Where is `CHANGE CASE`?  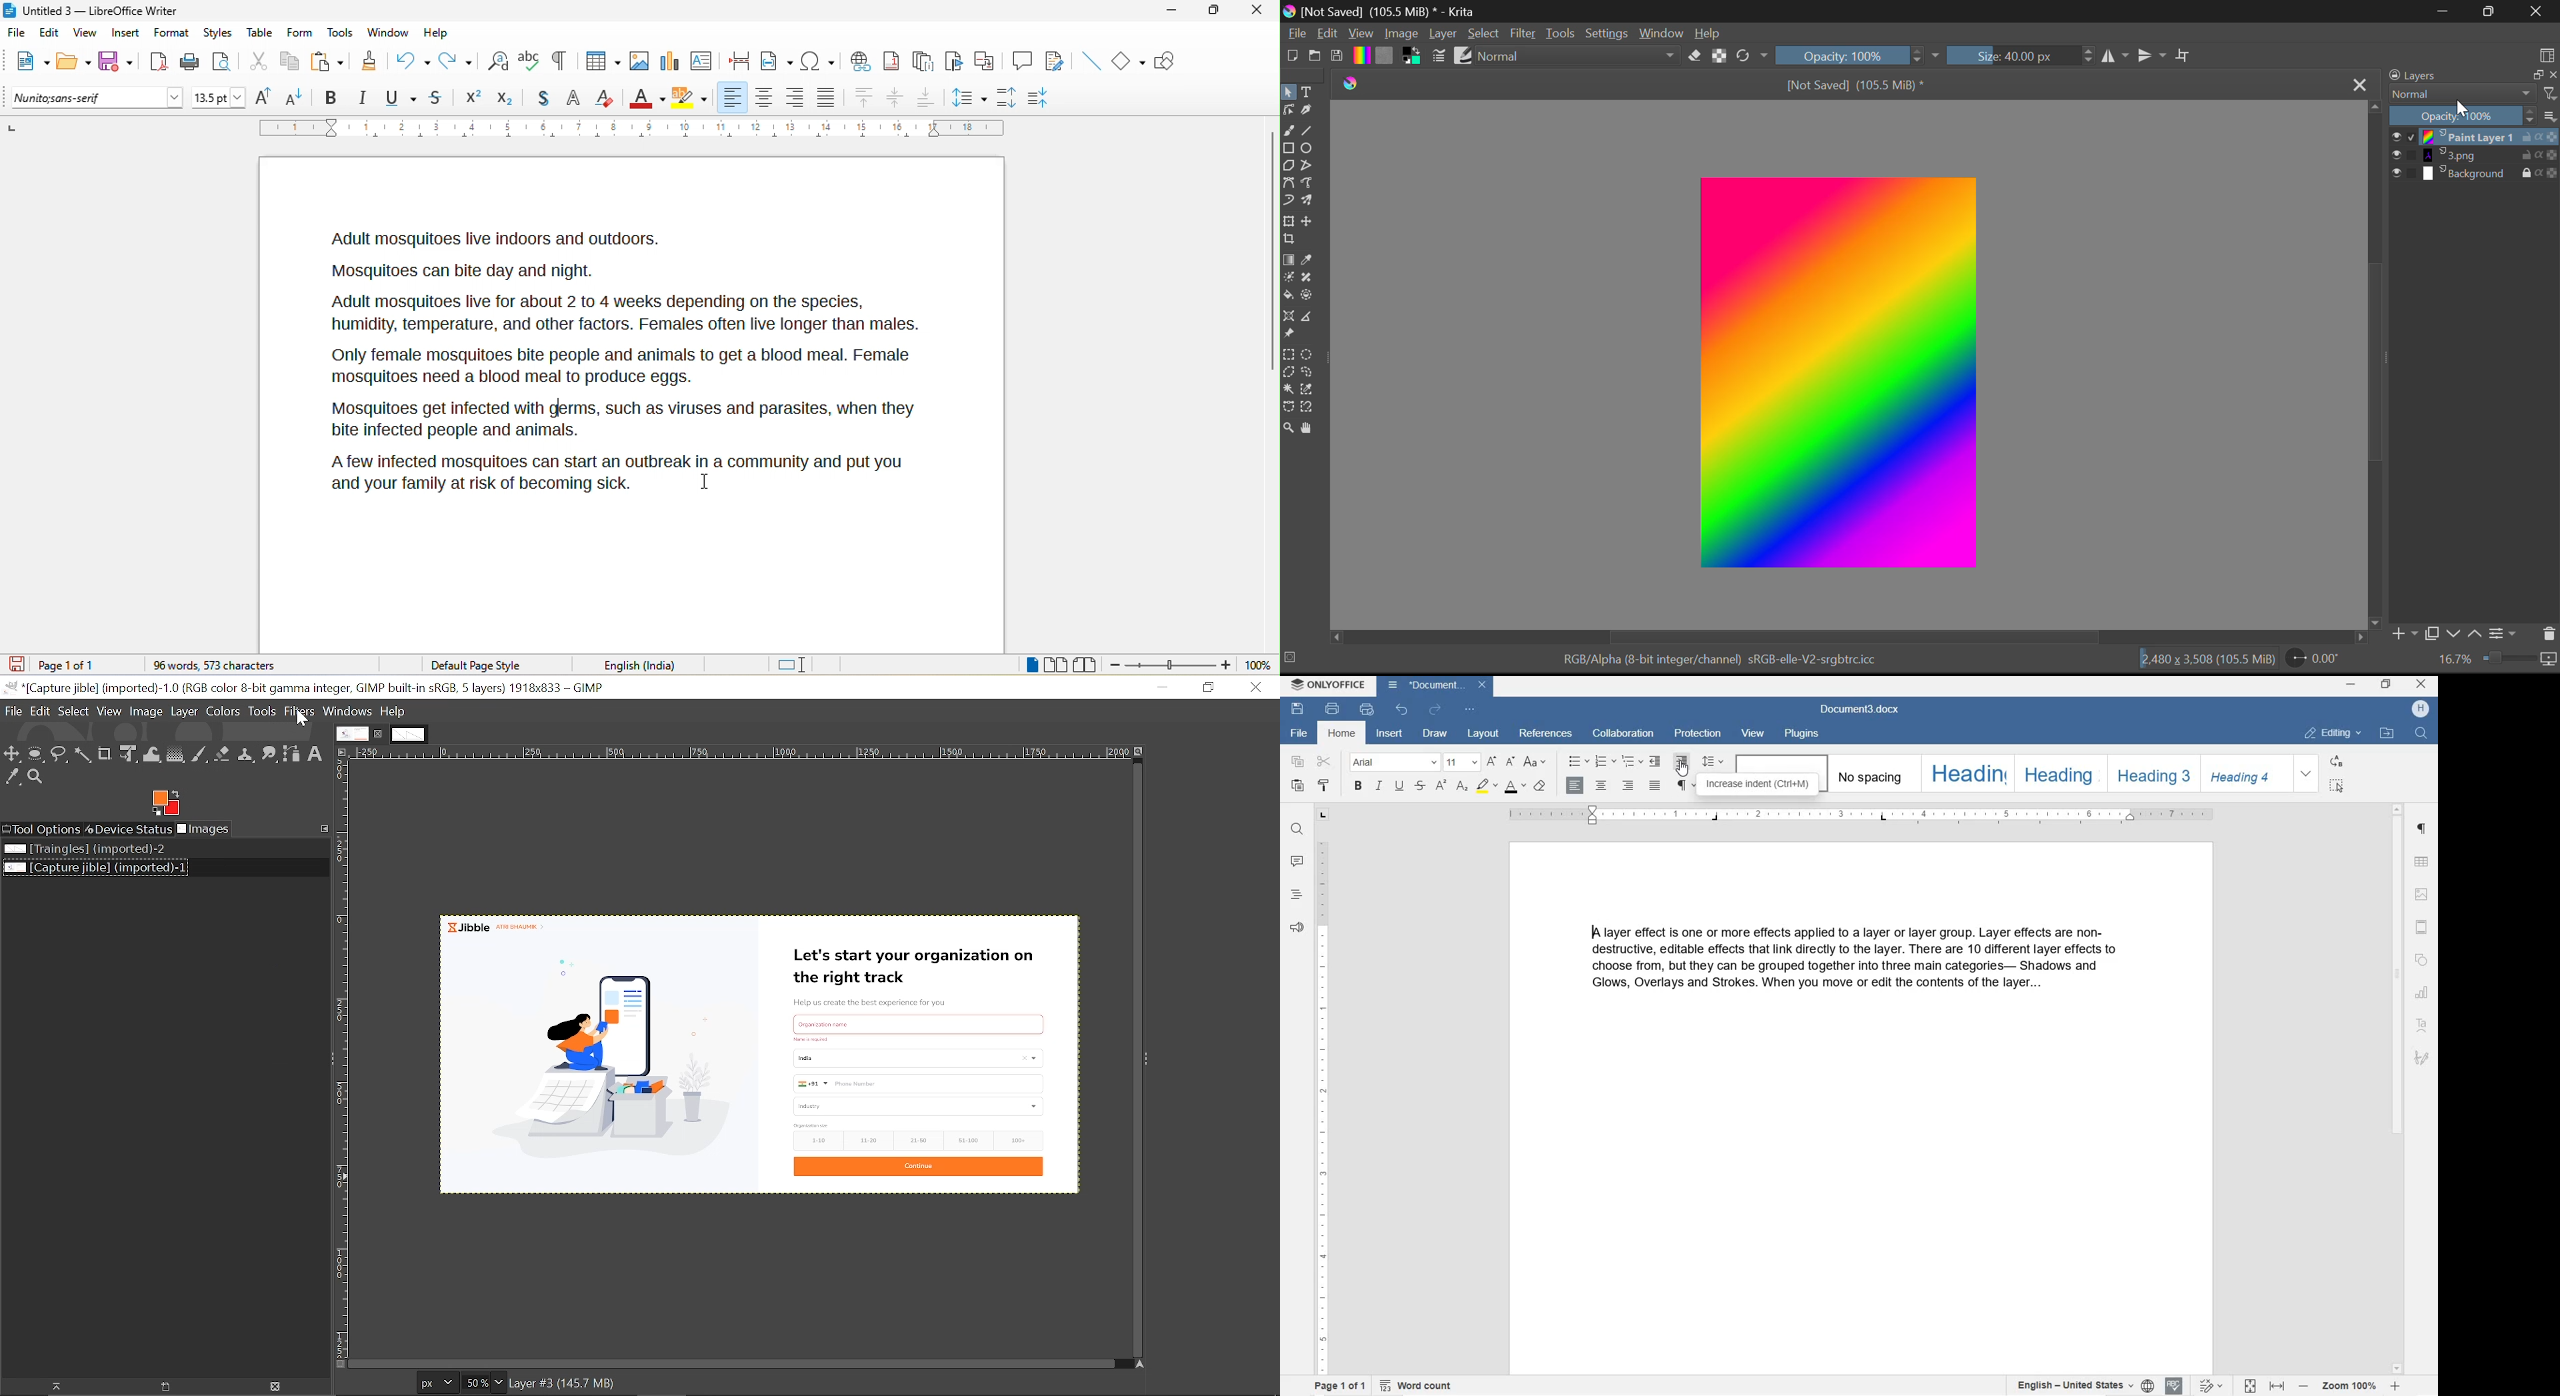 CHANGE CASE is located at coordinates (1537, 763).